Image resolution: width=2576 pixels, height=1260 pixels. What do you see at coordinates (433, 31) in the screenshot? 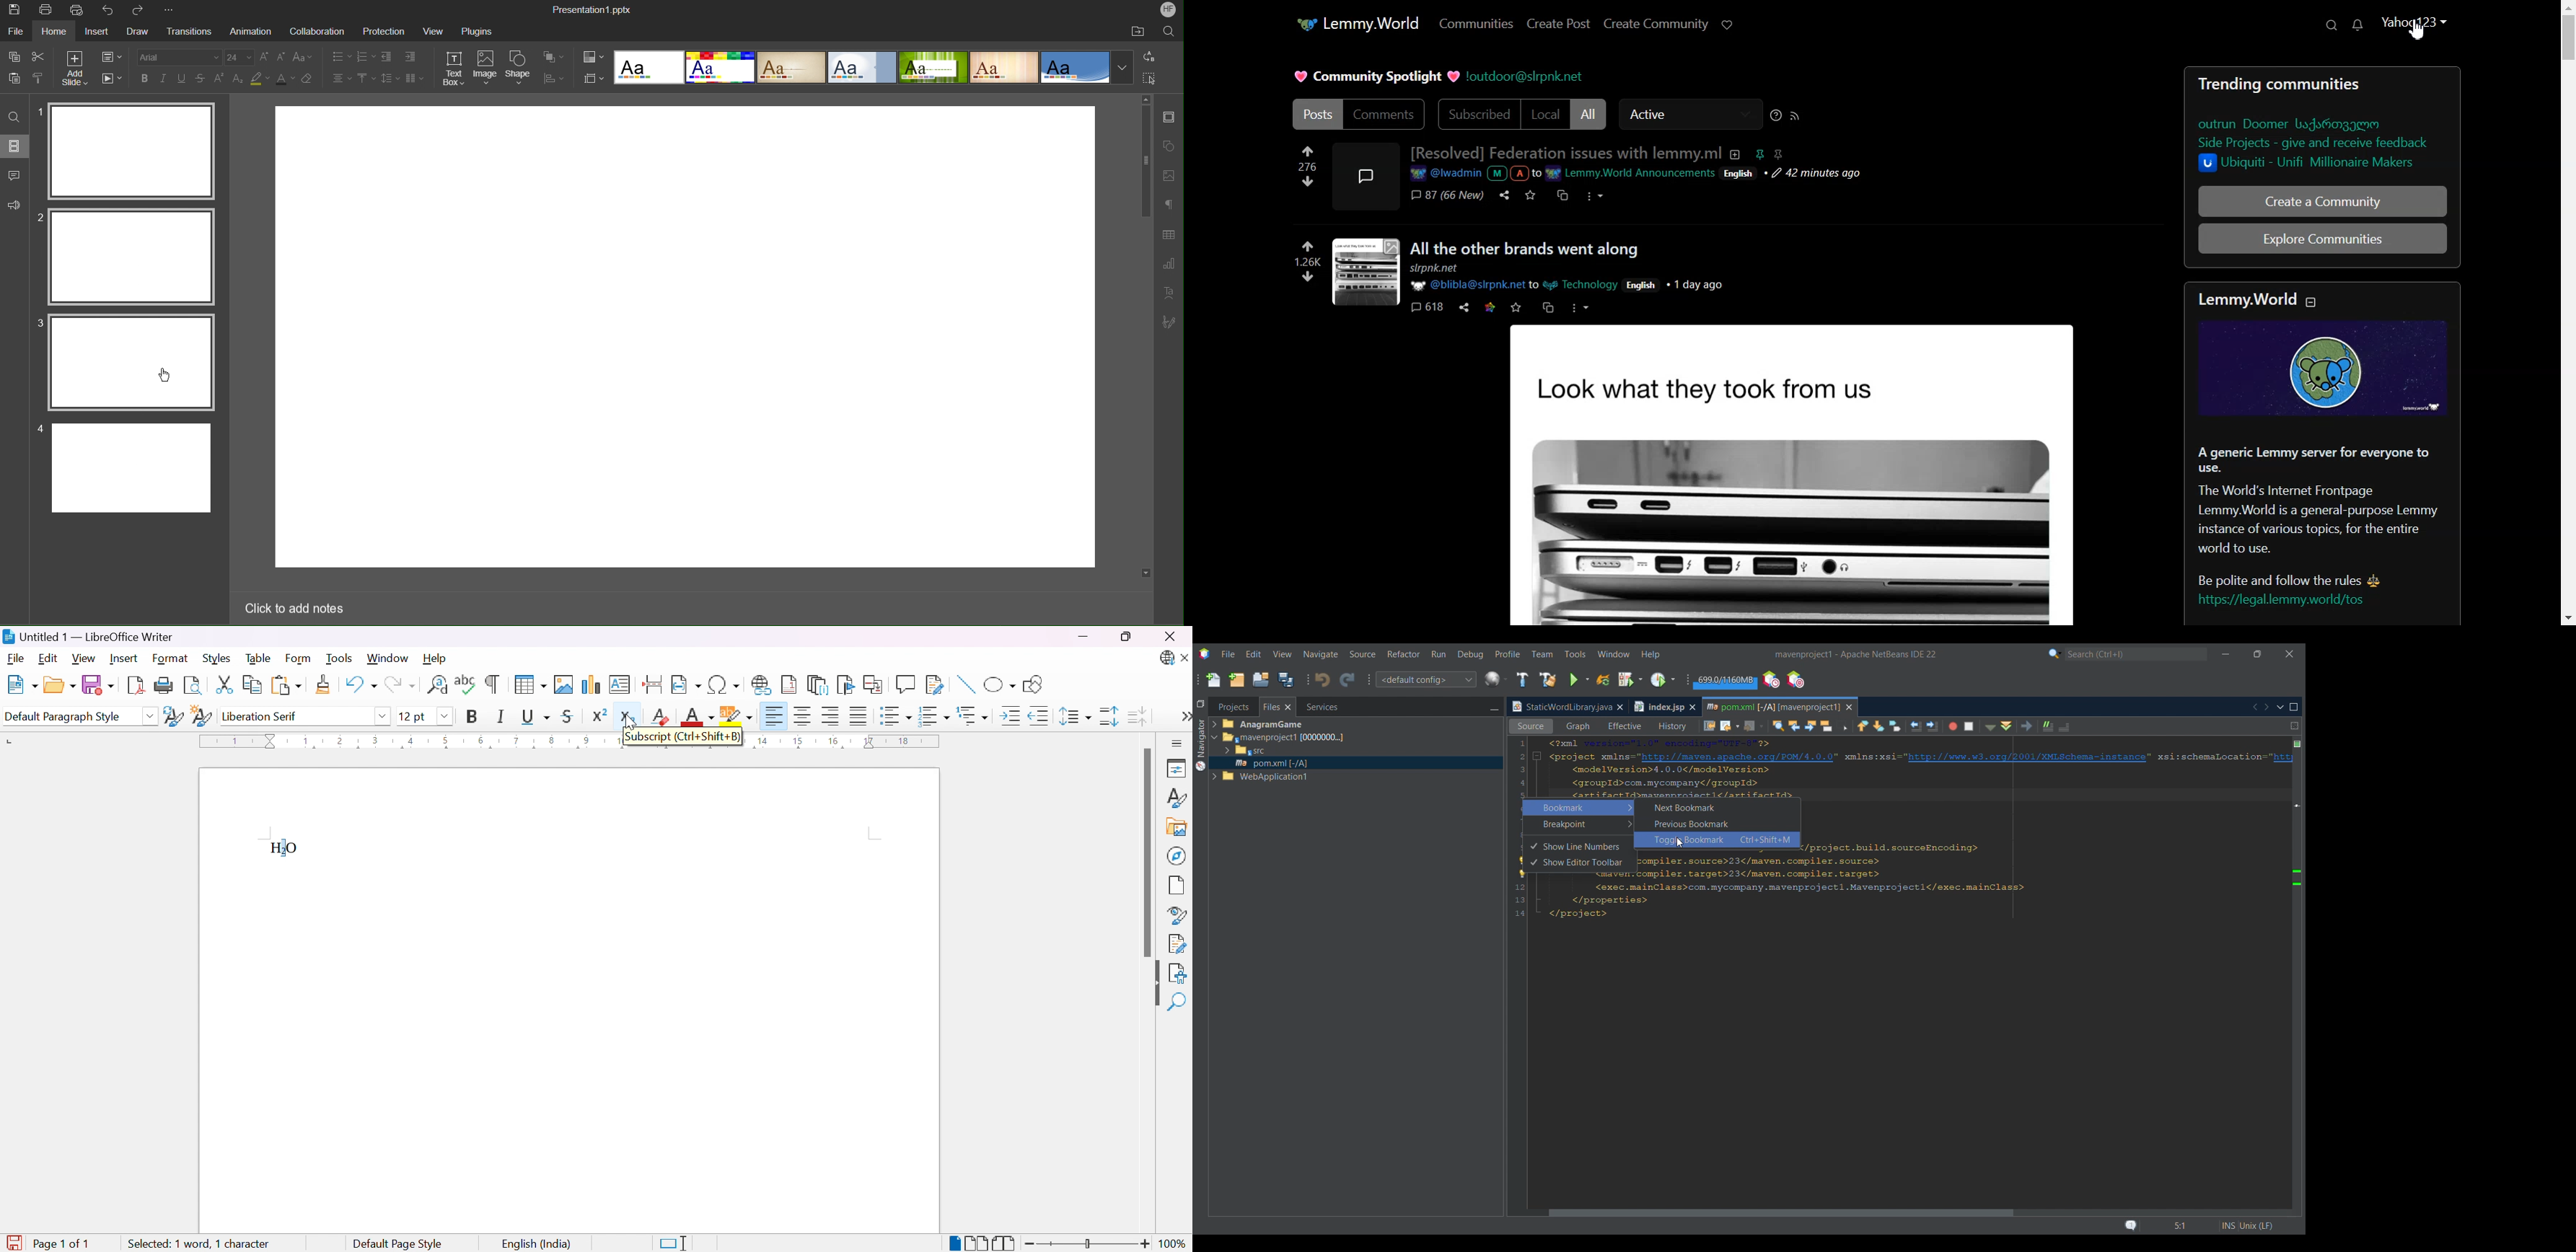
I see `View` at bounding box center [433, 31].